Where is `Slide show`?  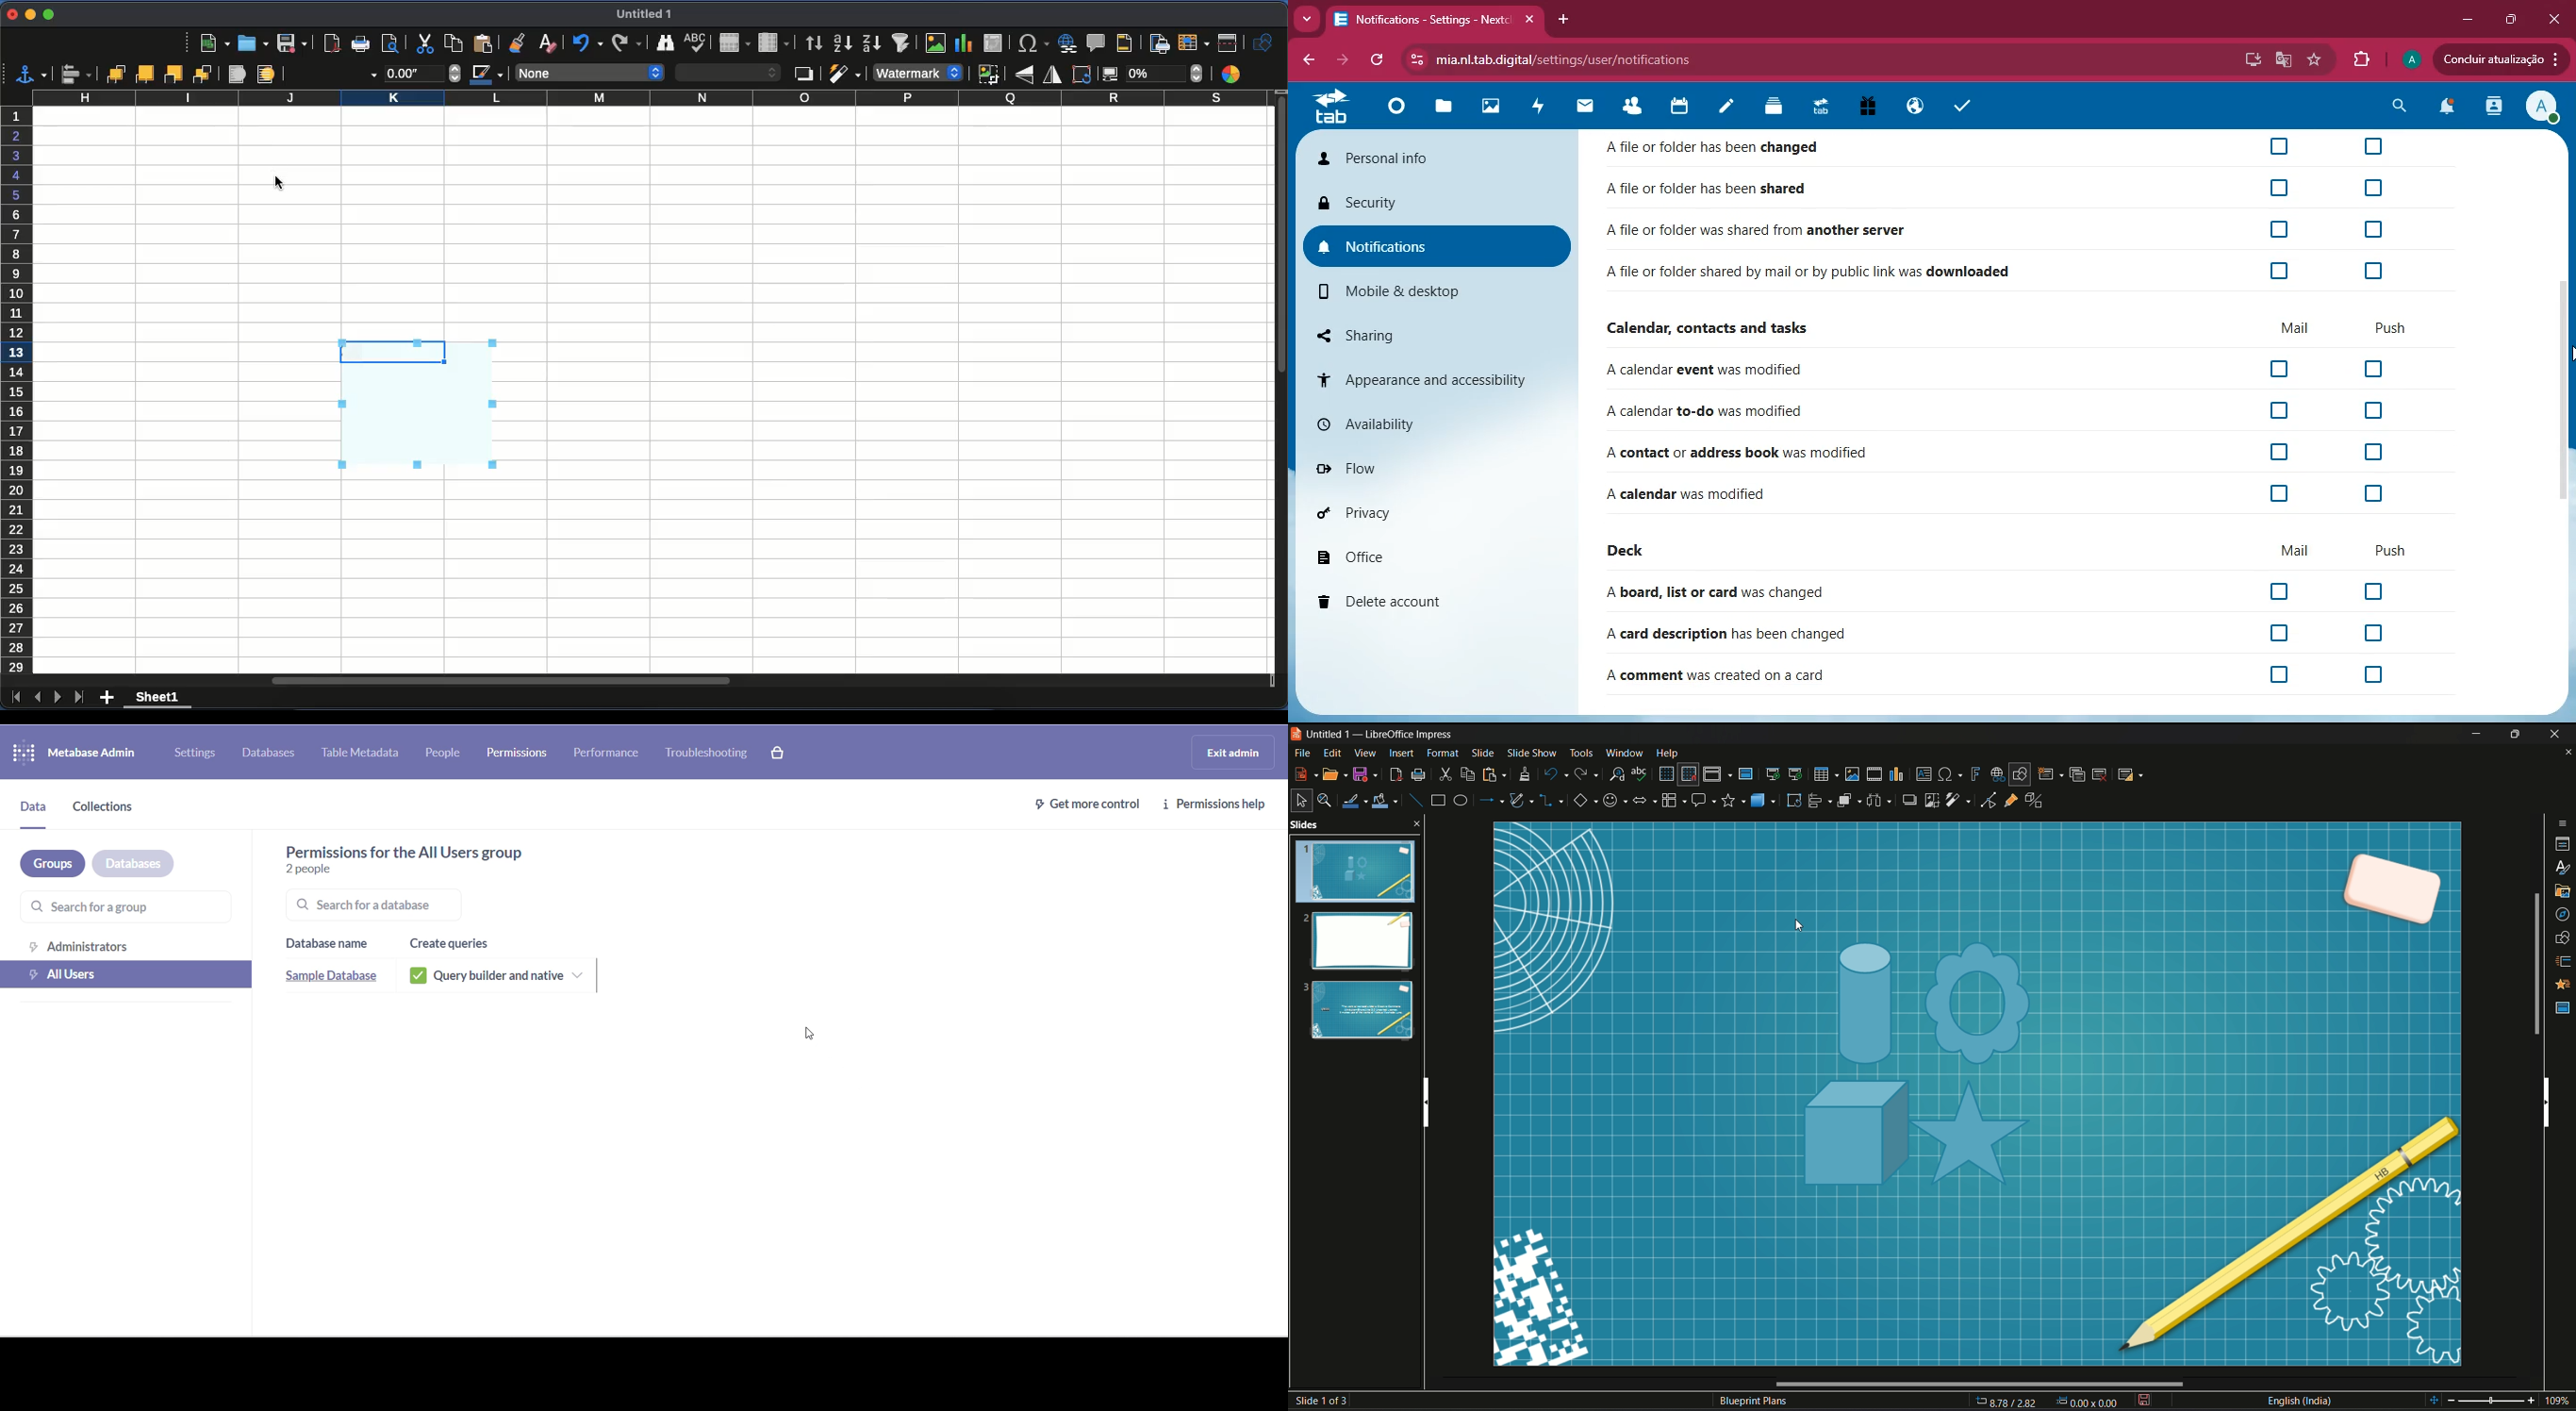
Slide show is located at coordinates (1531, 751).